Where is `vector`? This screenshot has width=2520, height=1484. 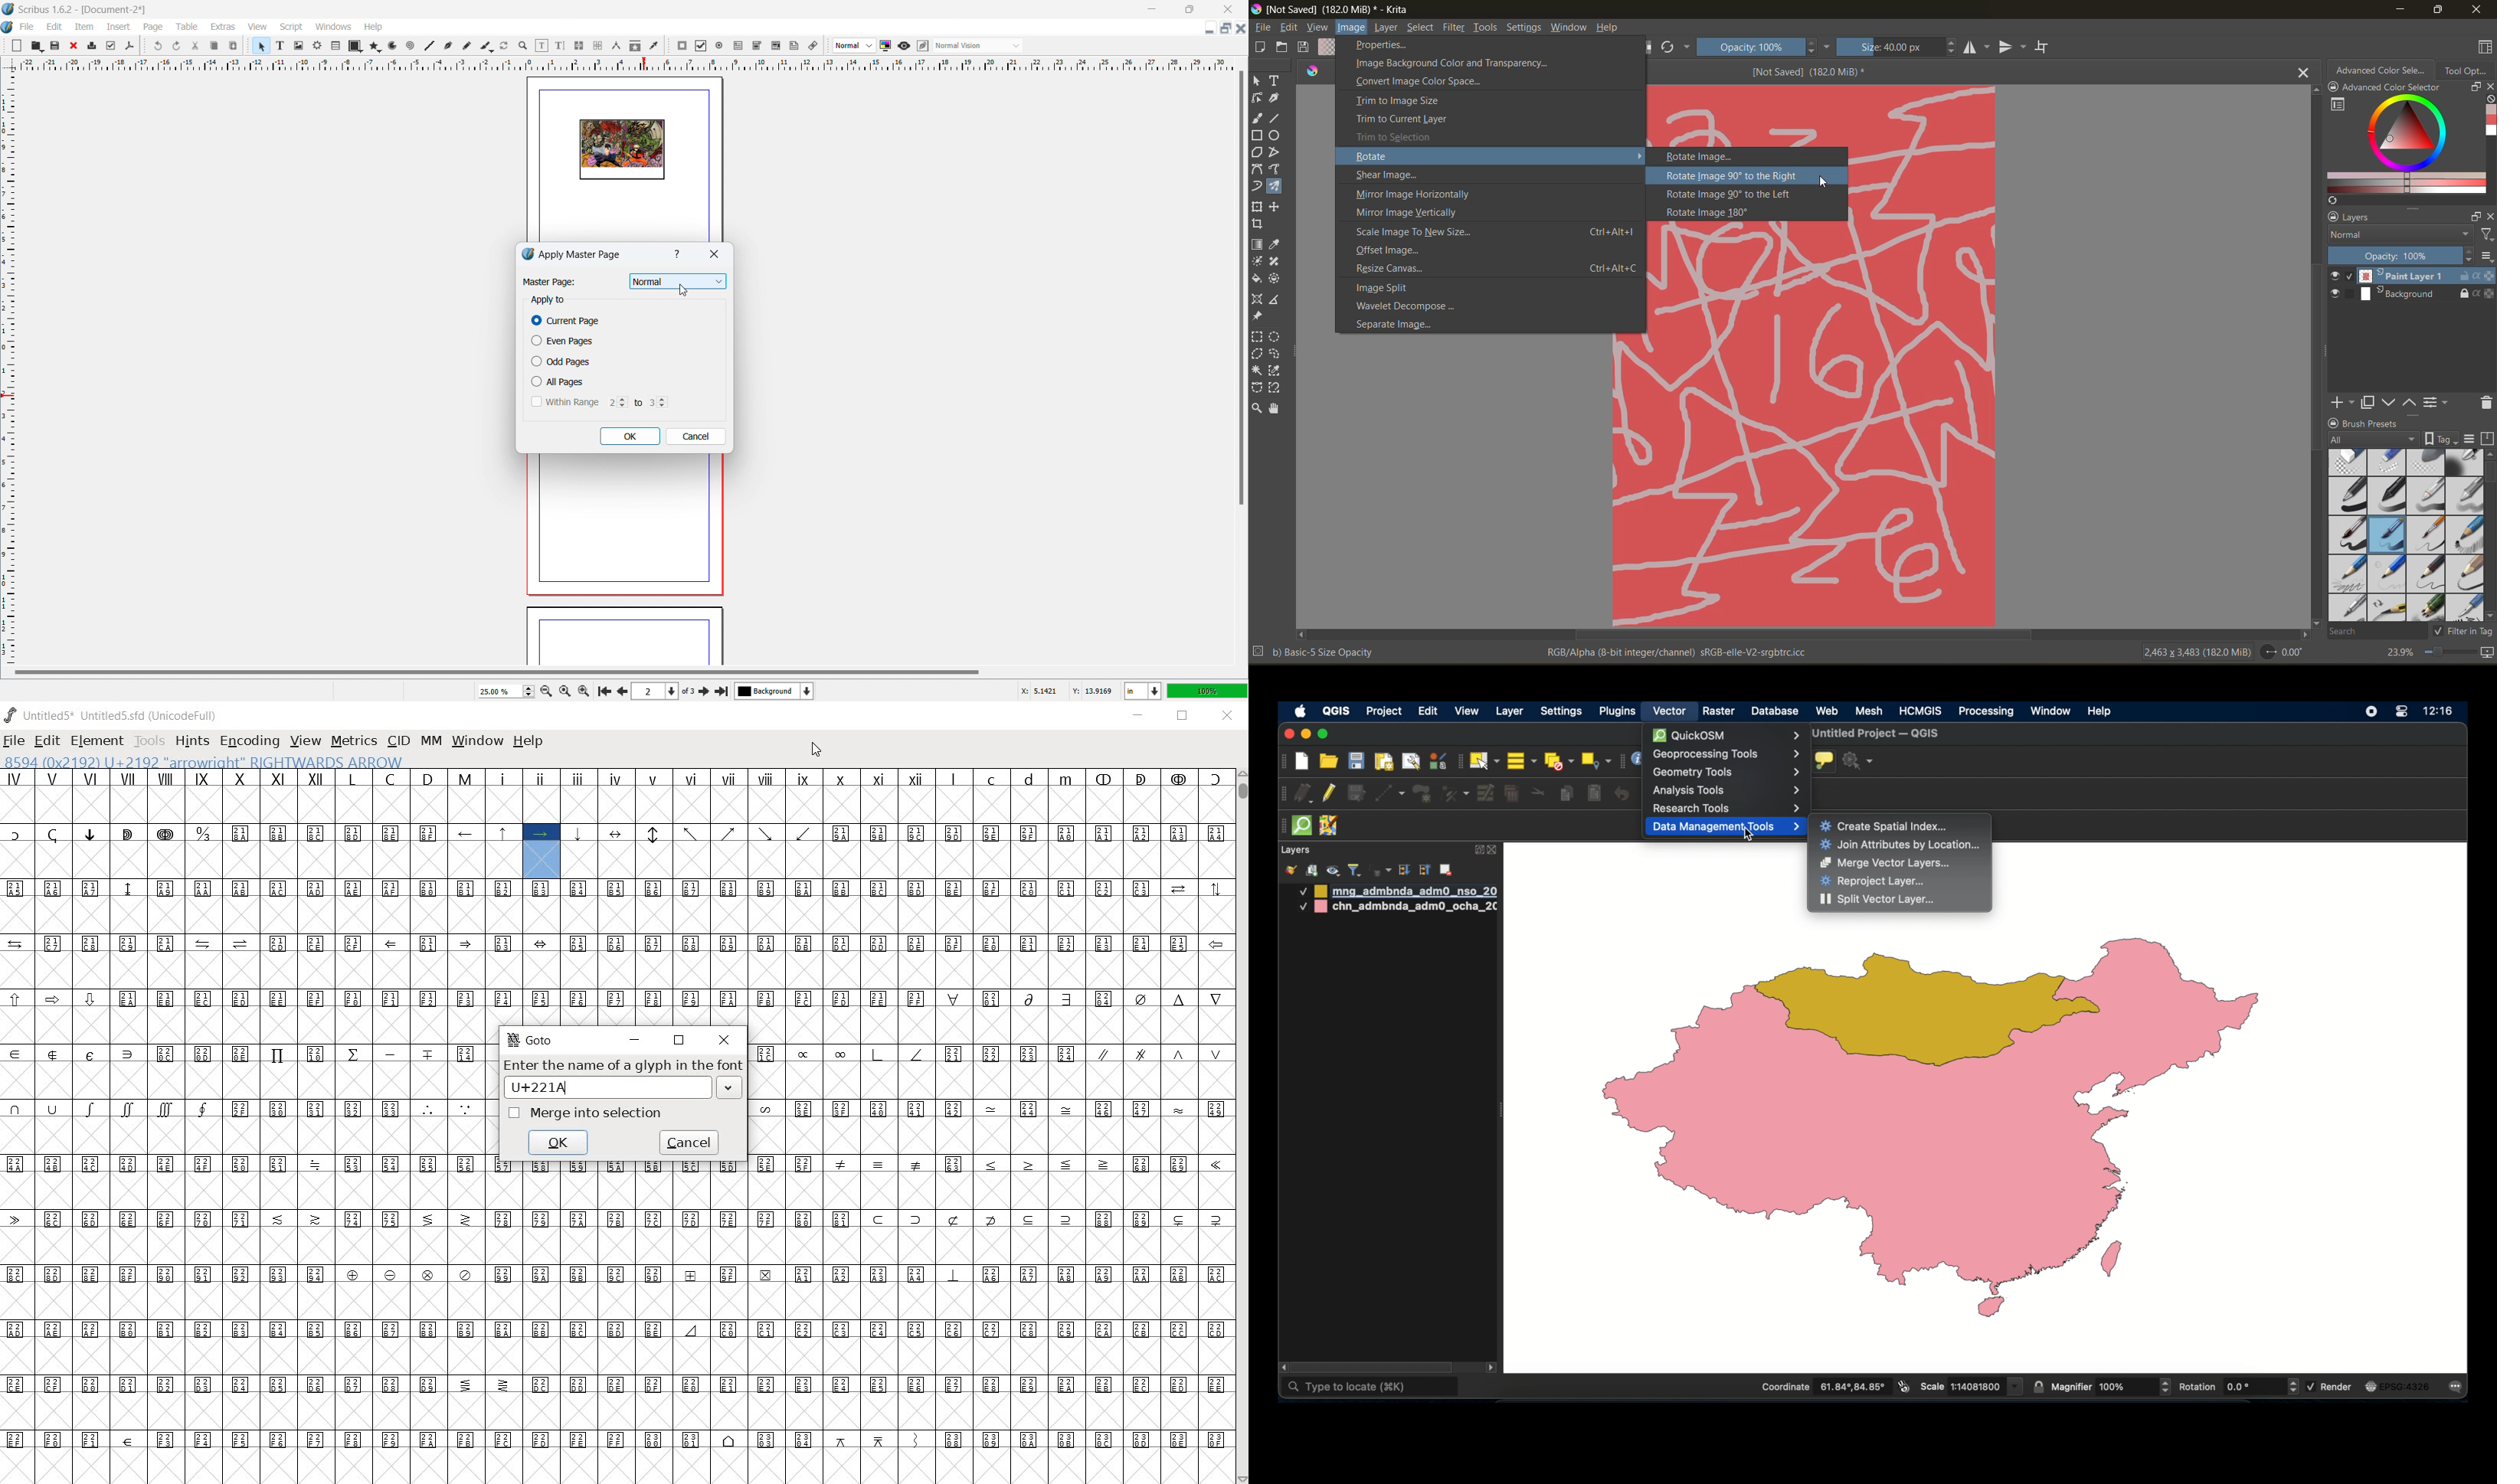 vector is located at coordinates (1670, 711).